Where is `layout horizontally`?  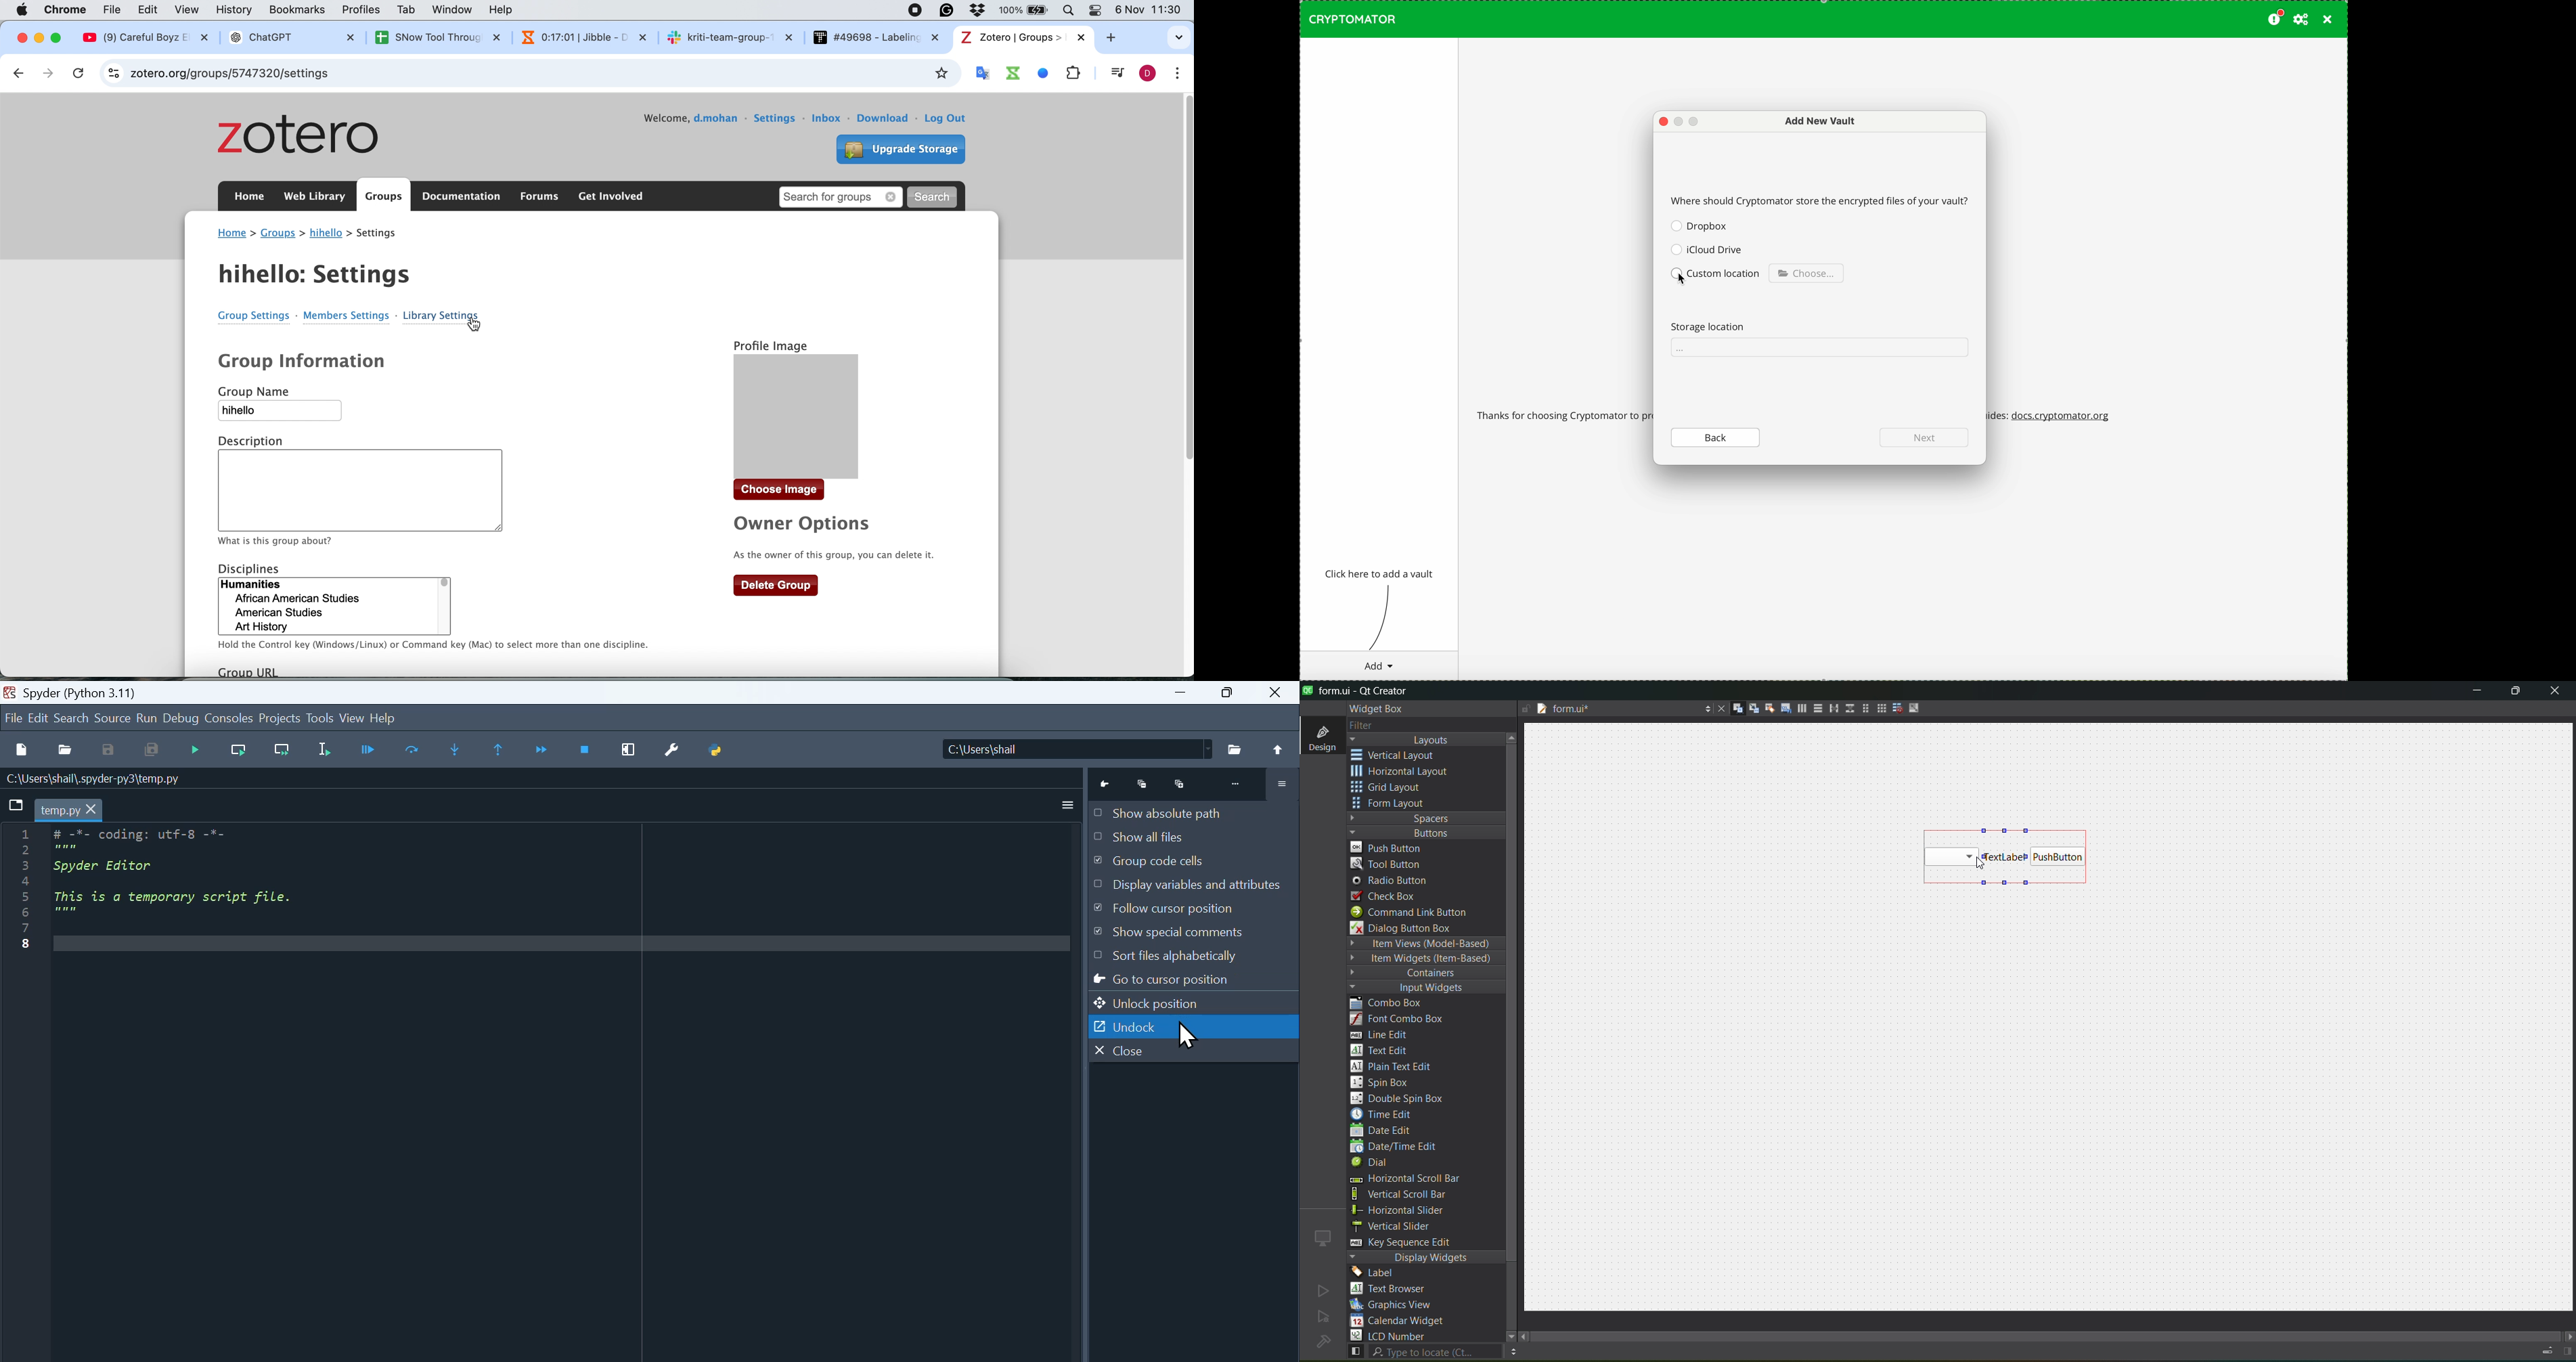 layout horizontally is located at coordinates (1798, 710).